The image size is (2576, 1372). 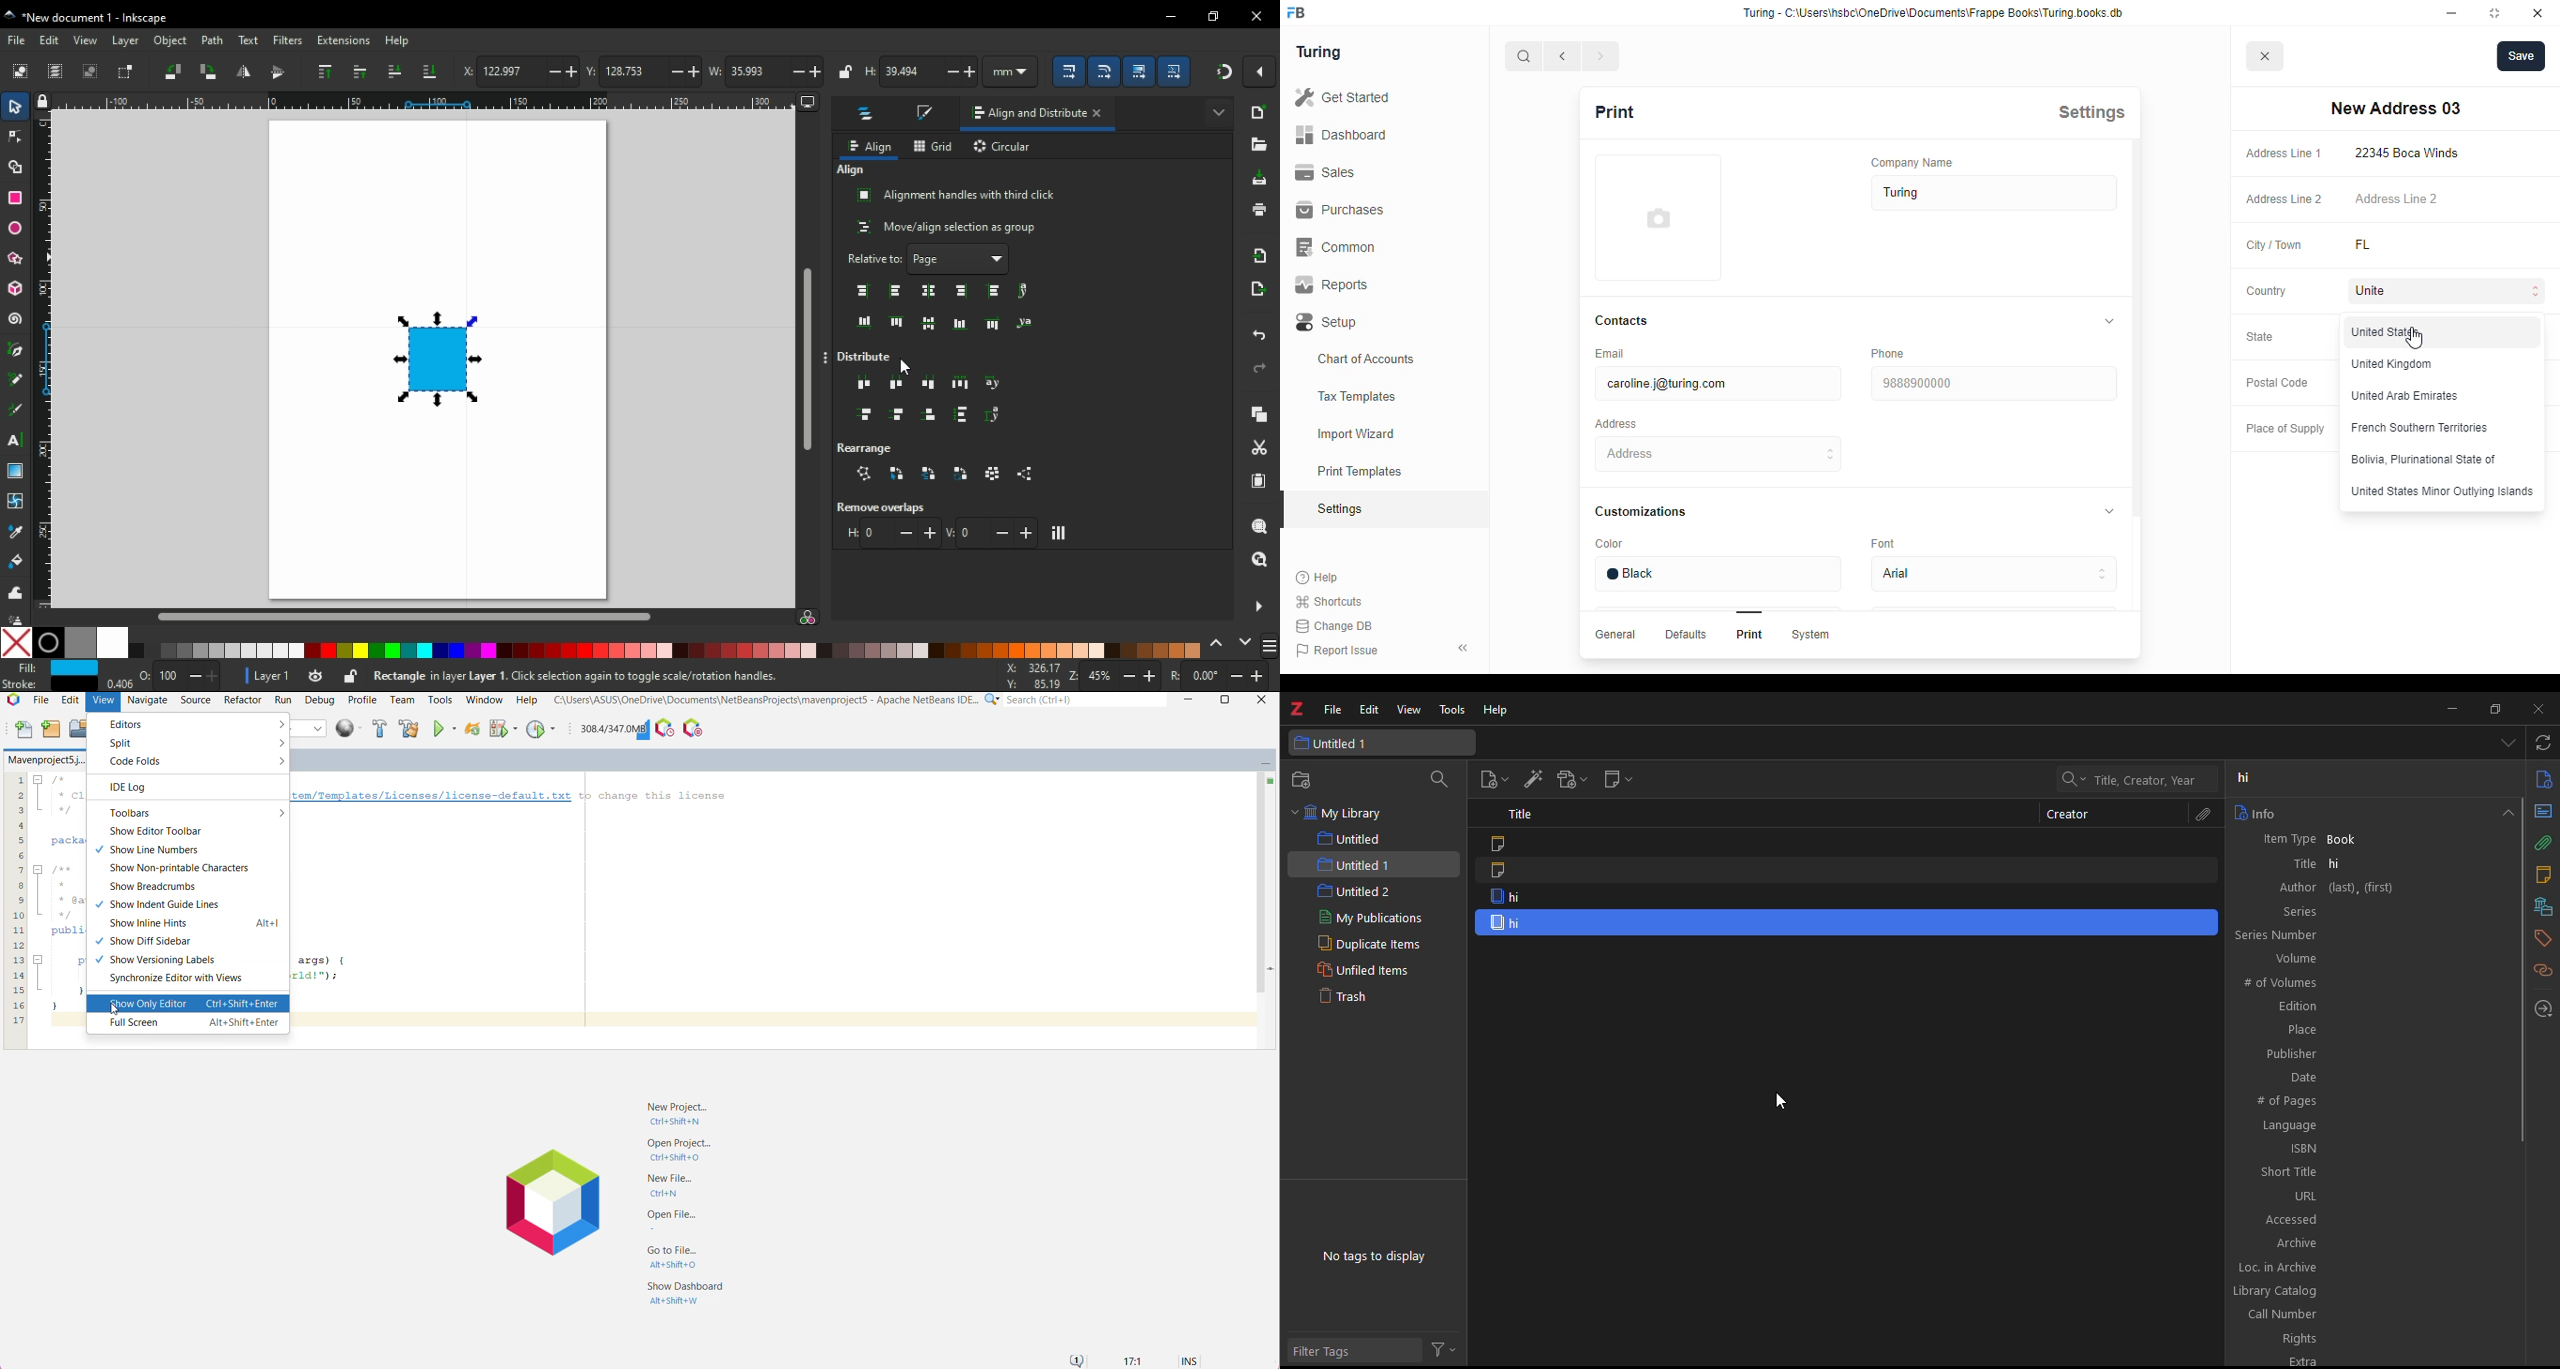 What do you see at coordinates (1338, 247) in the screenshot?
I see `common` at bounding box center [1338, 247].